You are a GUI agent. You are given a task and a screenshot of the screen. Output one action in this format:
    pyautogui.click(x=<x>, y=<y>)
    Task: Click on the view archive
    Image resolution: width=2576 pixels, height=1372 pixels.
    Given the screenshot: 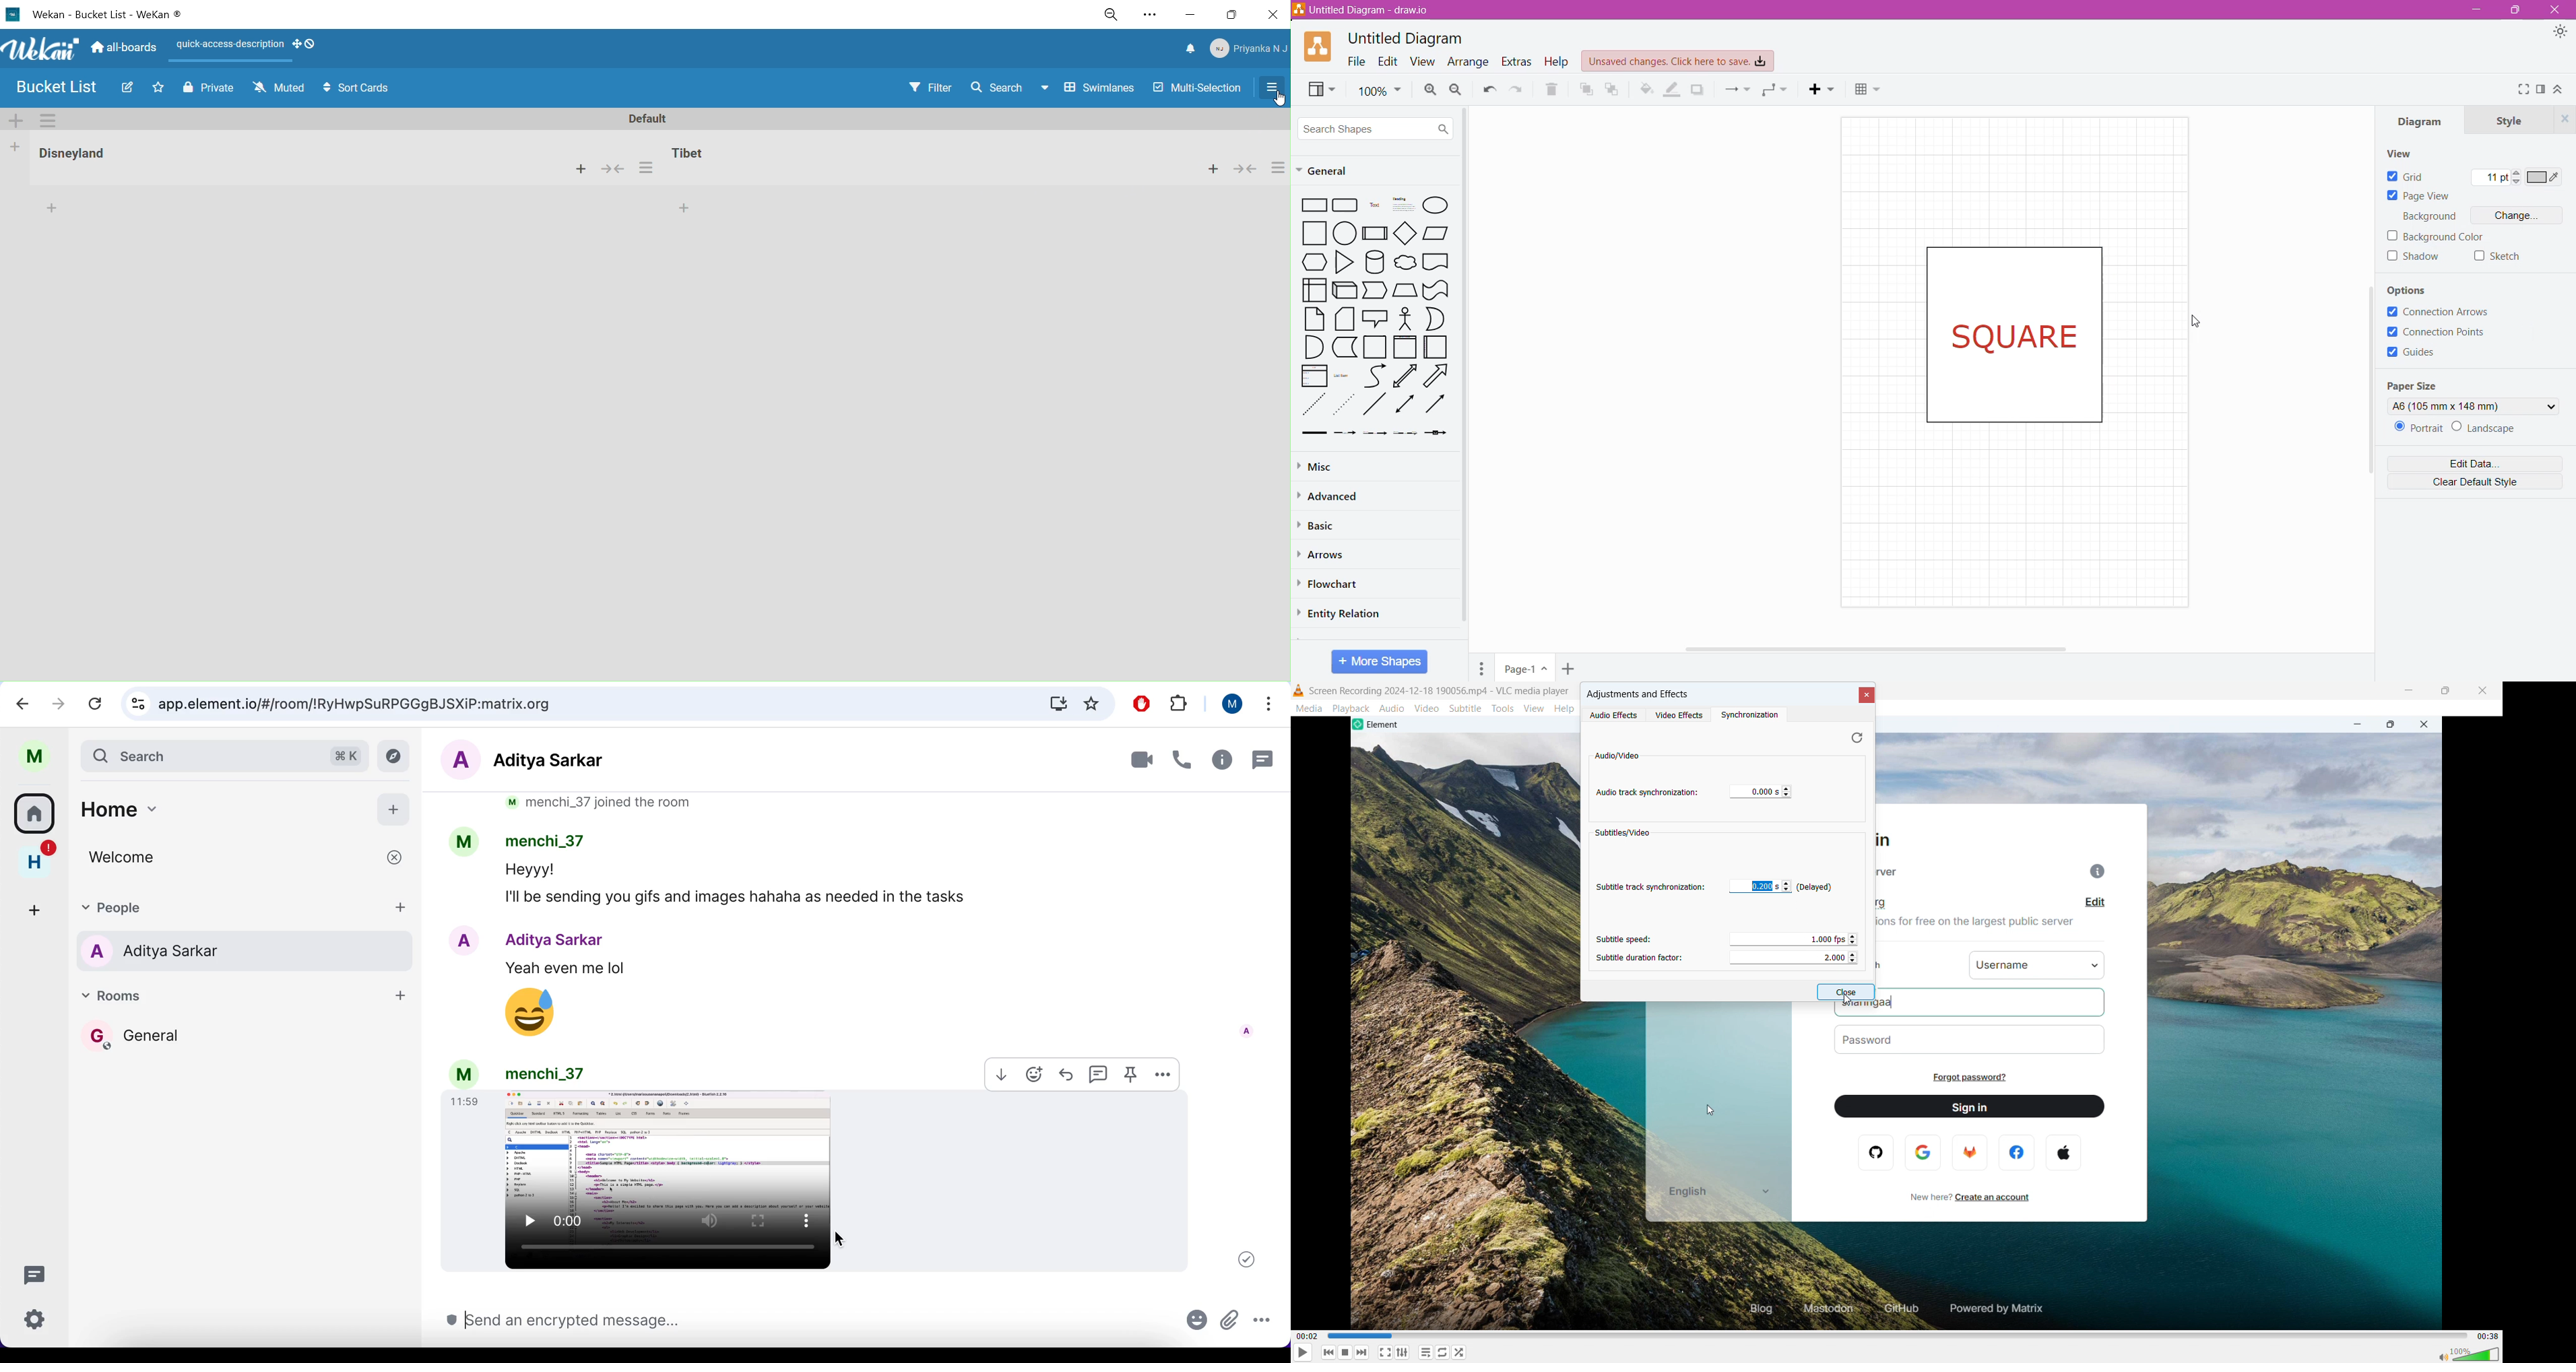 What is the action you would take?
    pyautogui.click(x=397, y=757)
    